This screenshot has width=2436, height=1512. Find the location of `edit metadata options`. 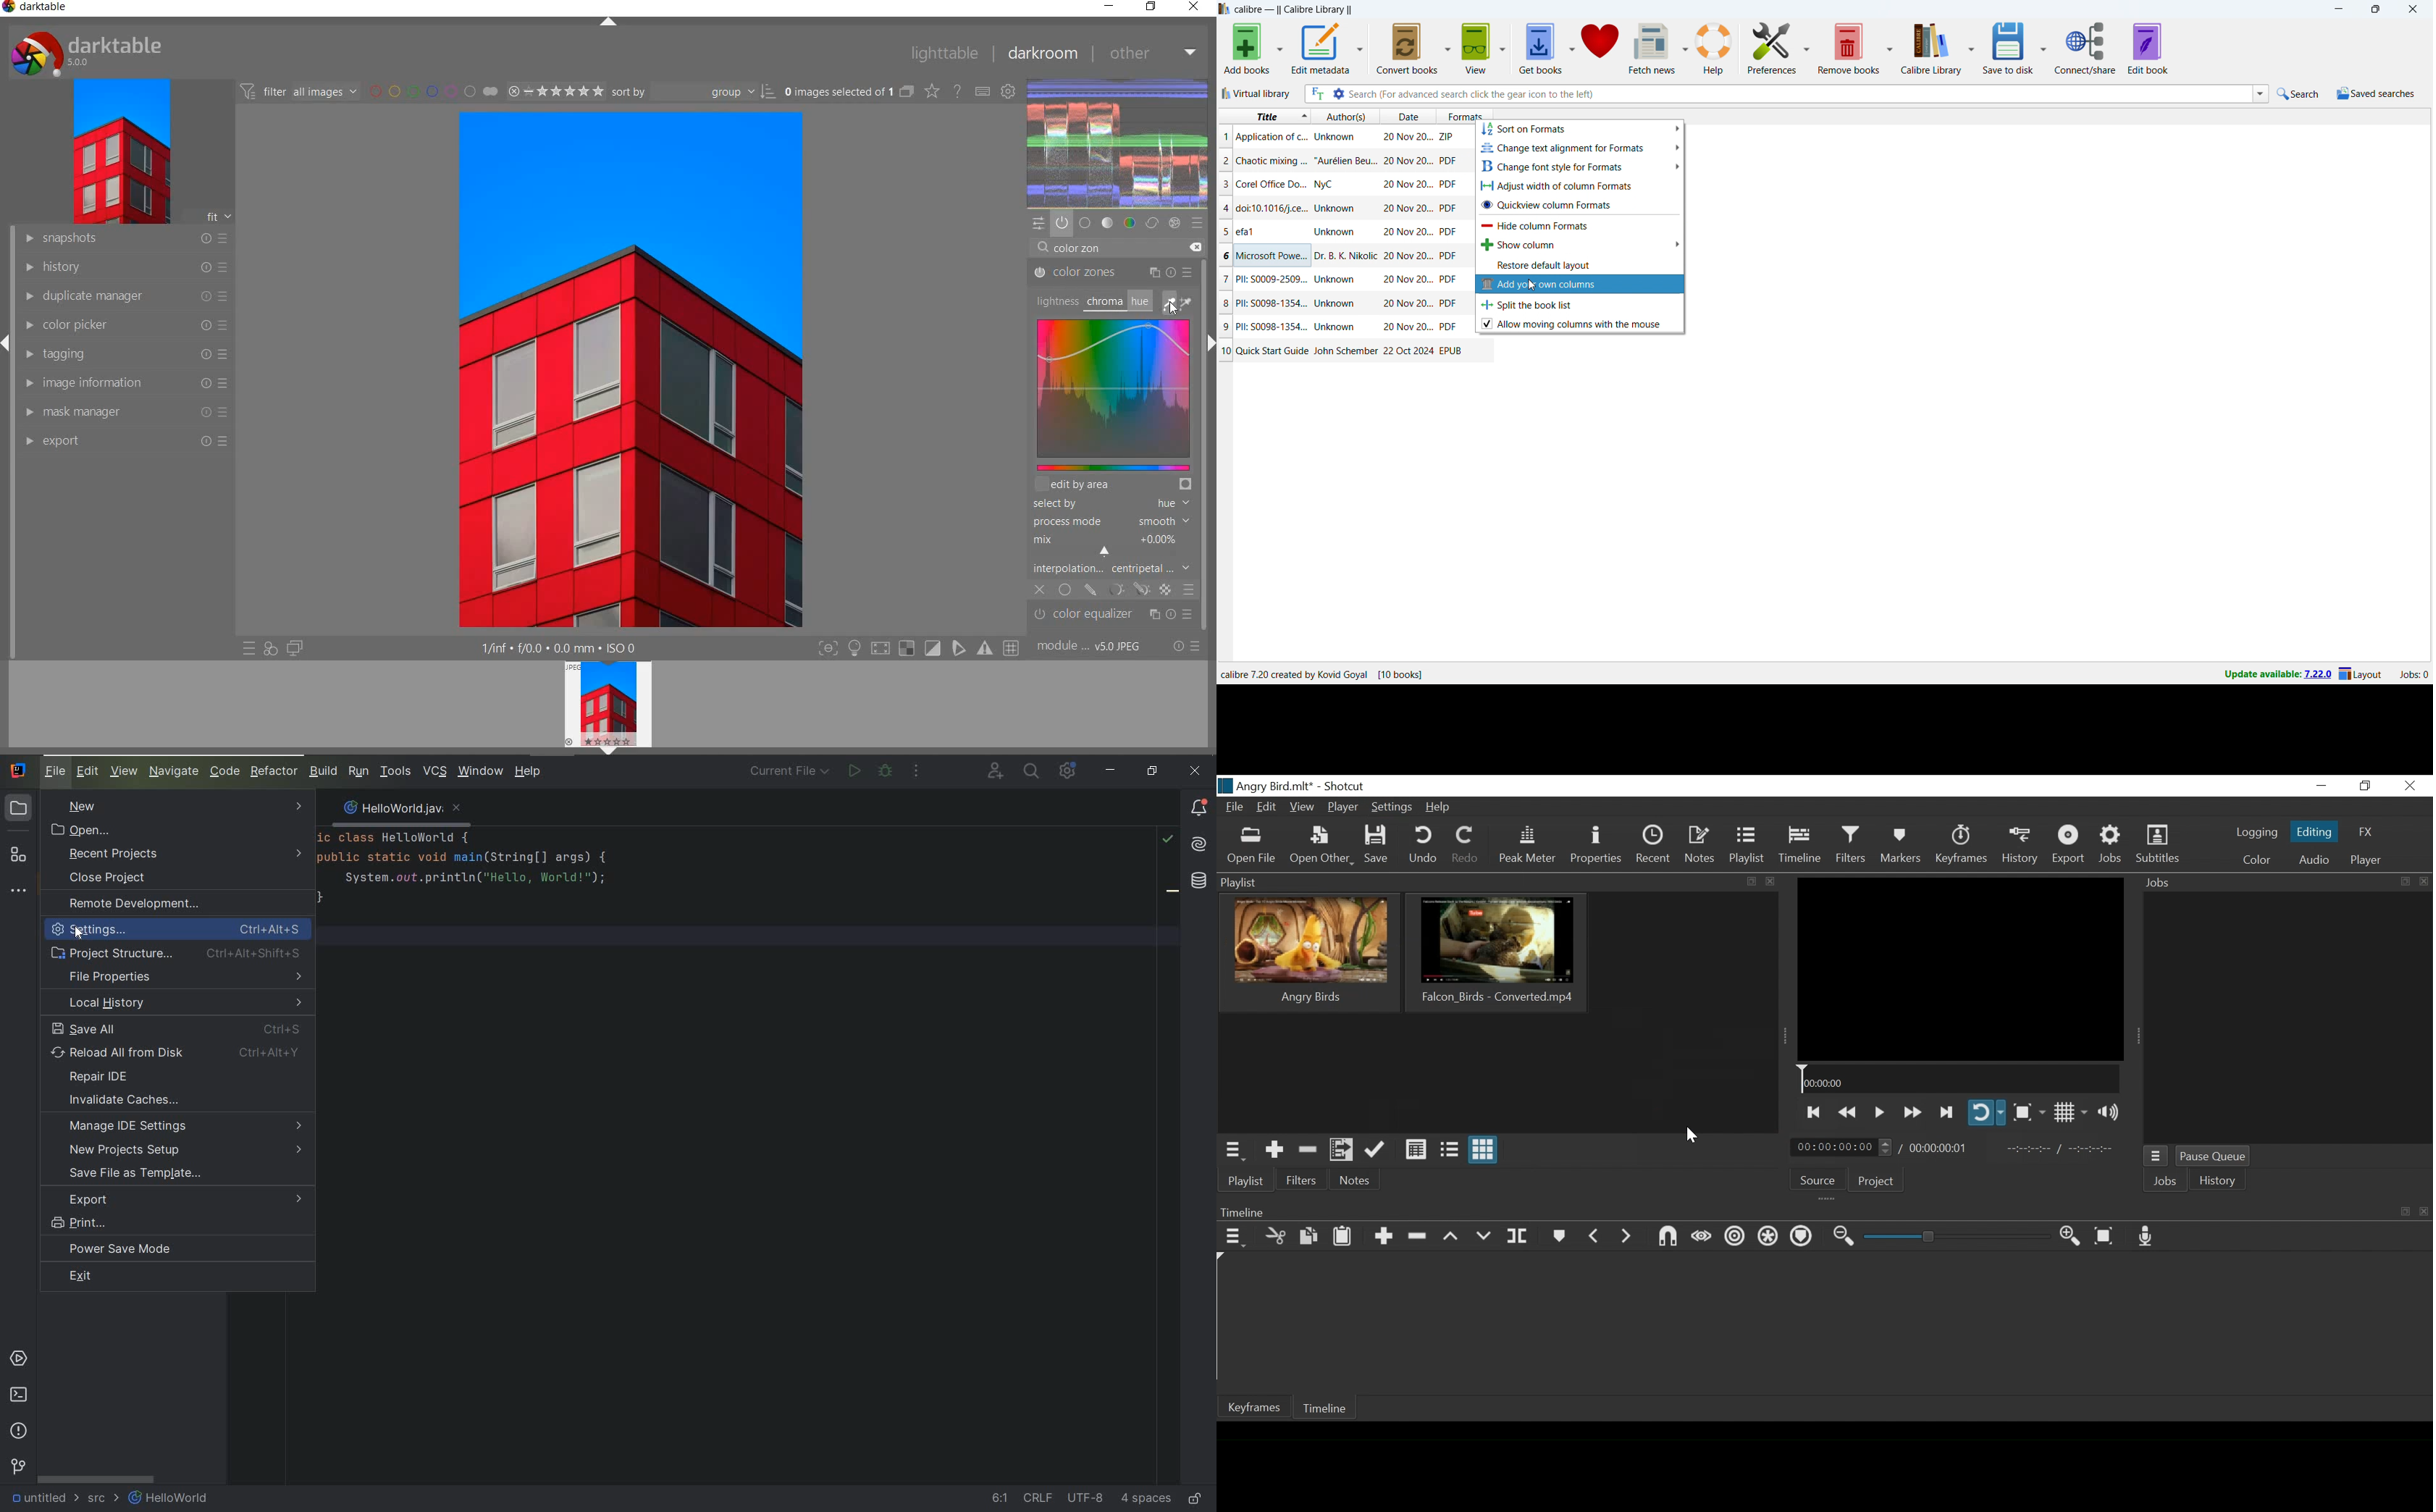

edit metadata options is located at coordinates (1360, 48).